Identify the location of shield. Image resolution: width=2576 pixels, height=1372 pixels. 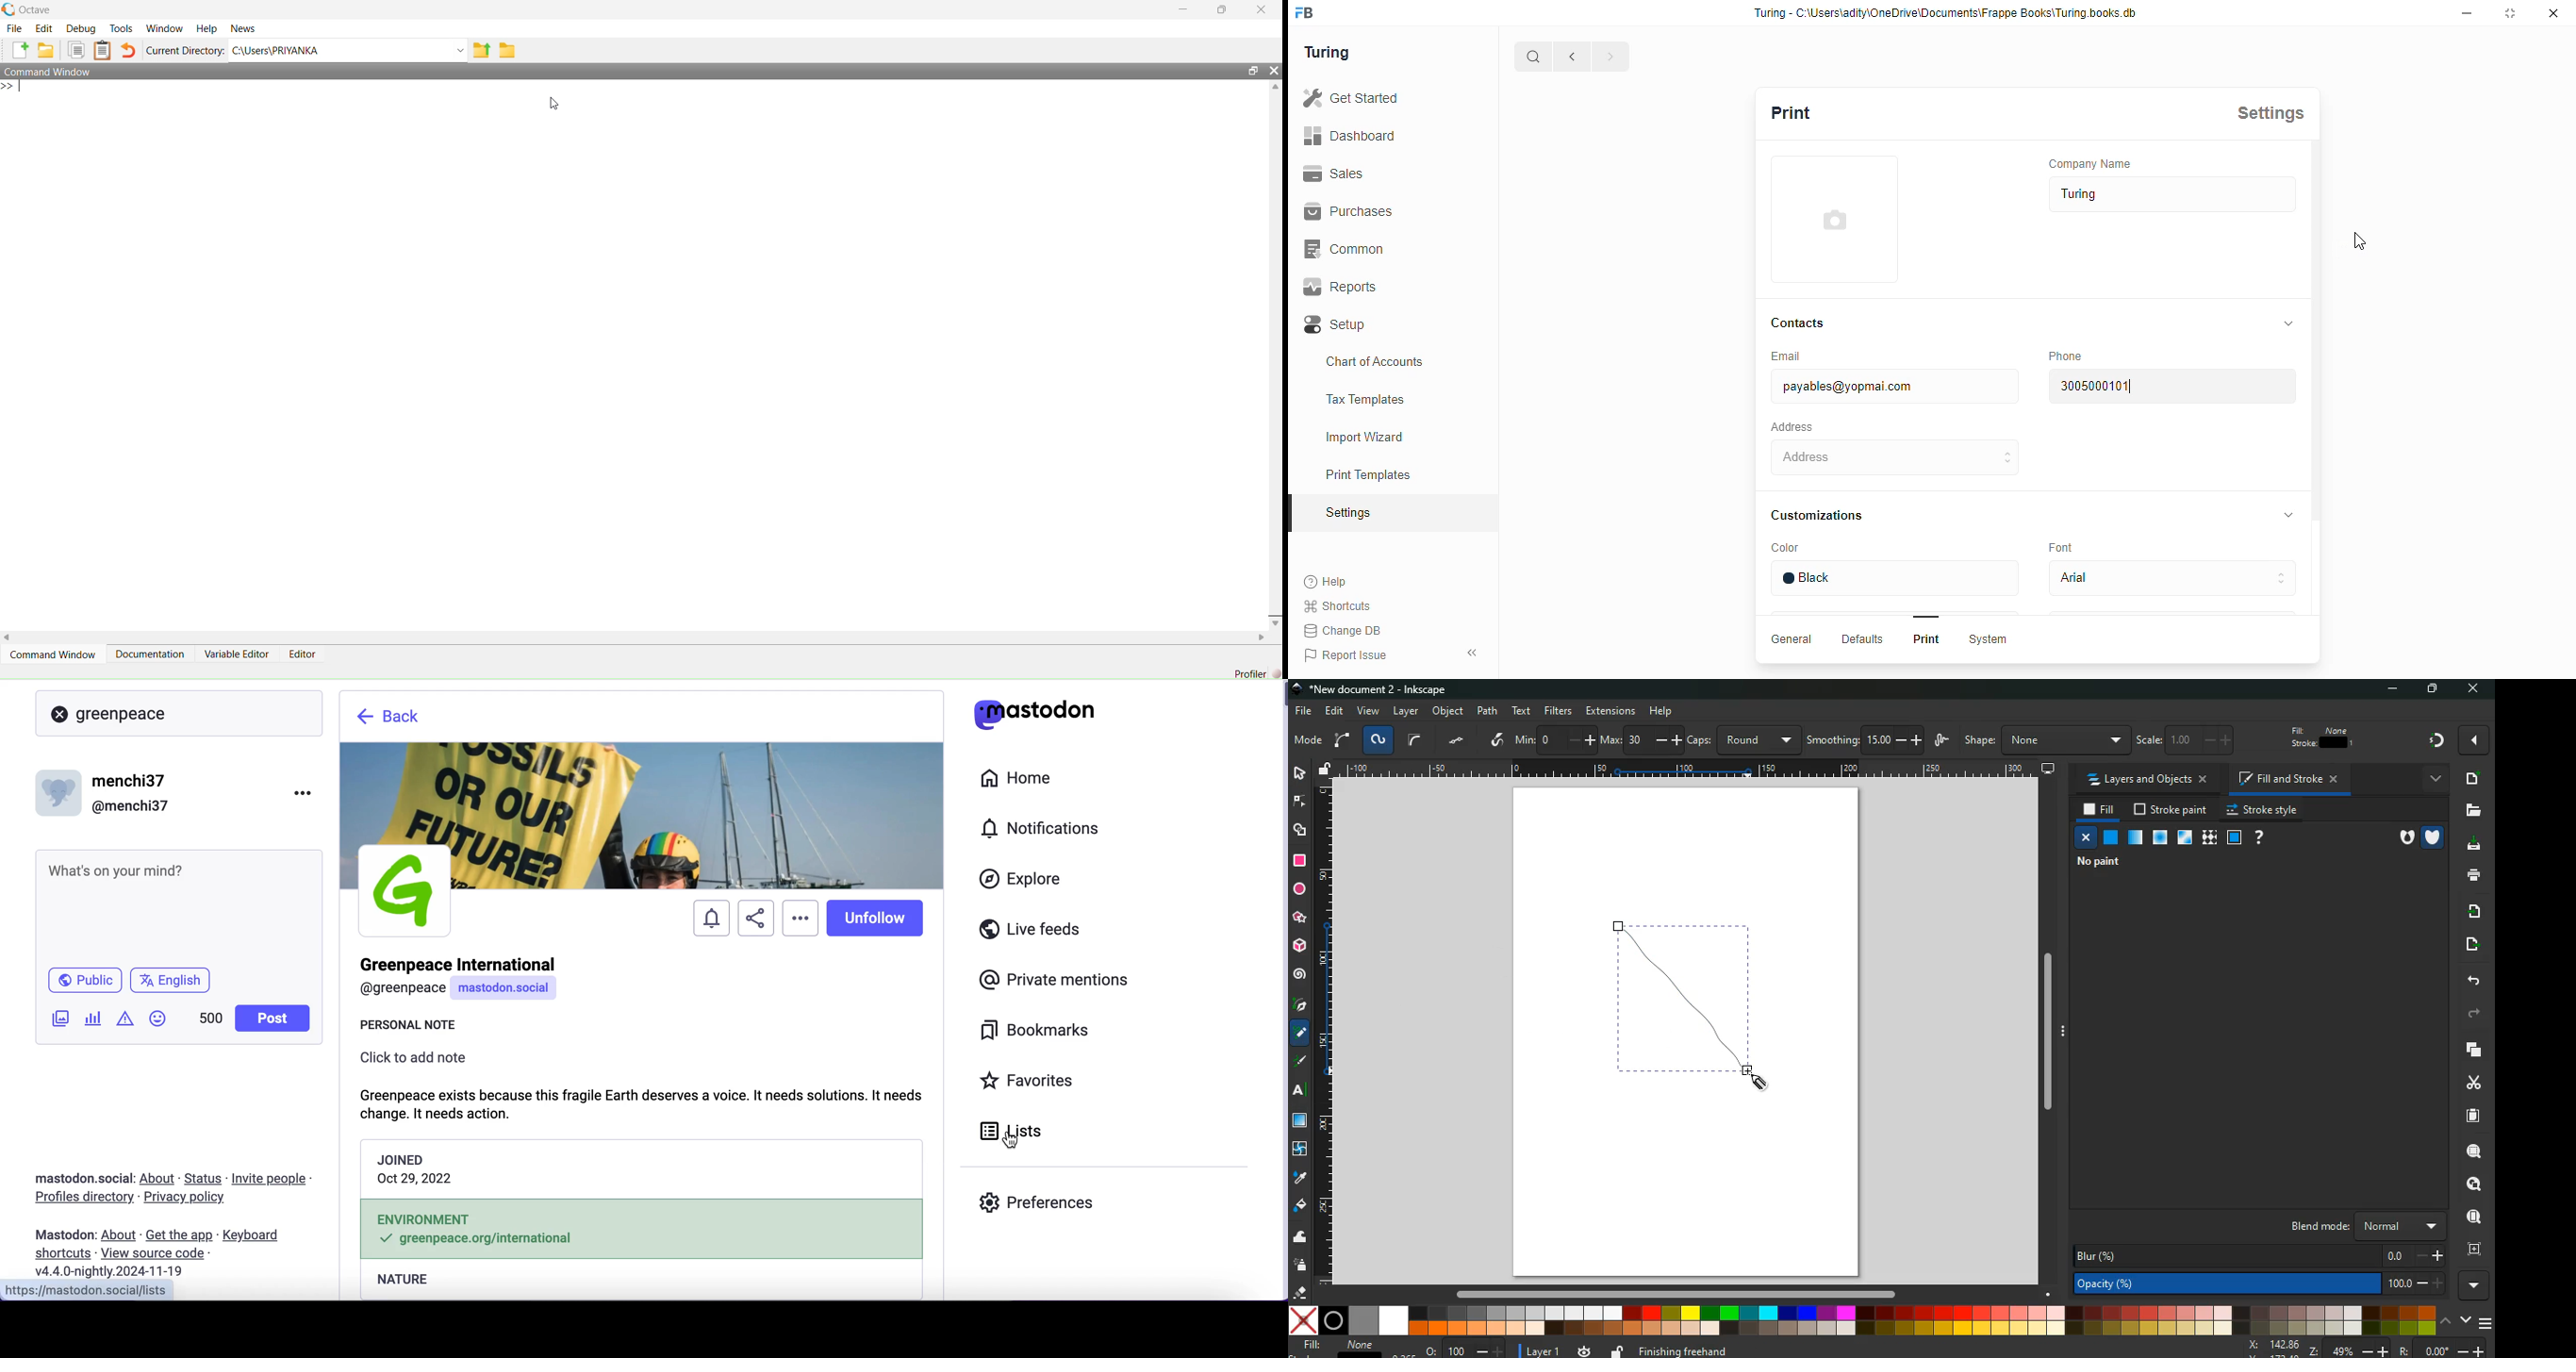
(2433, 835).